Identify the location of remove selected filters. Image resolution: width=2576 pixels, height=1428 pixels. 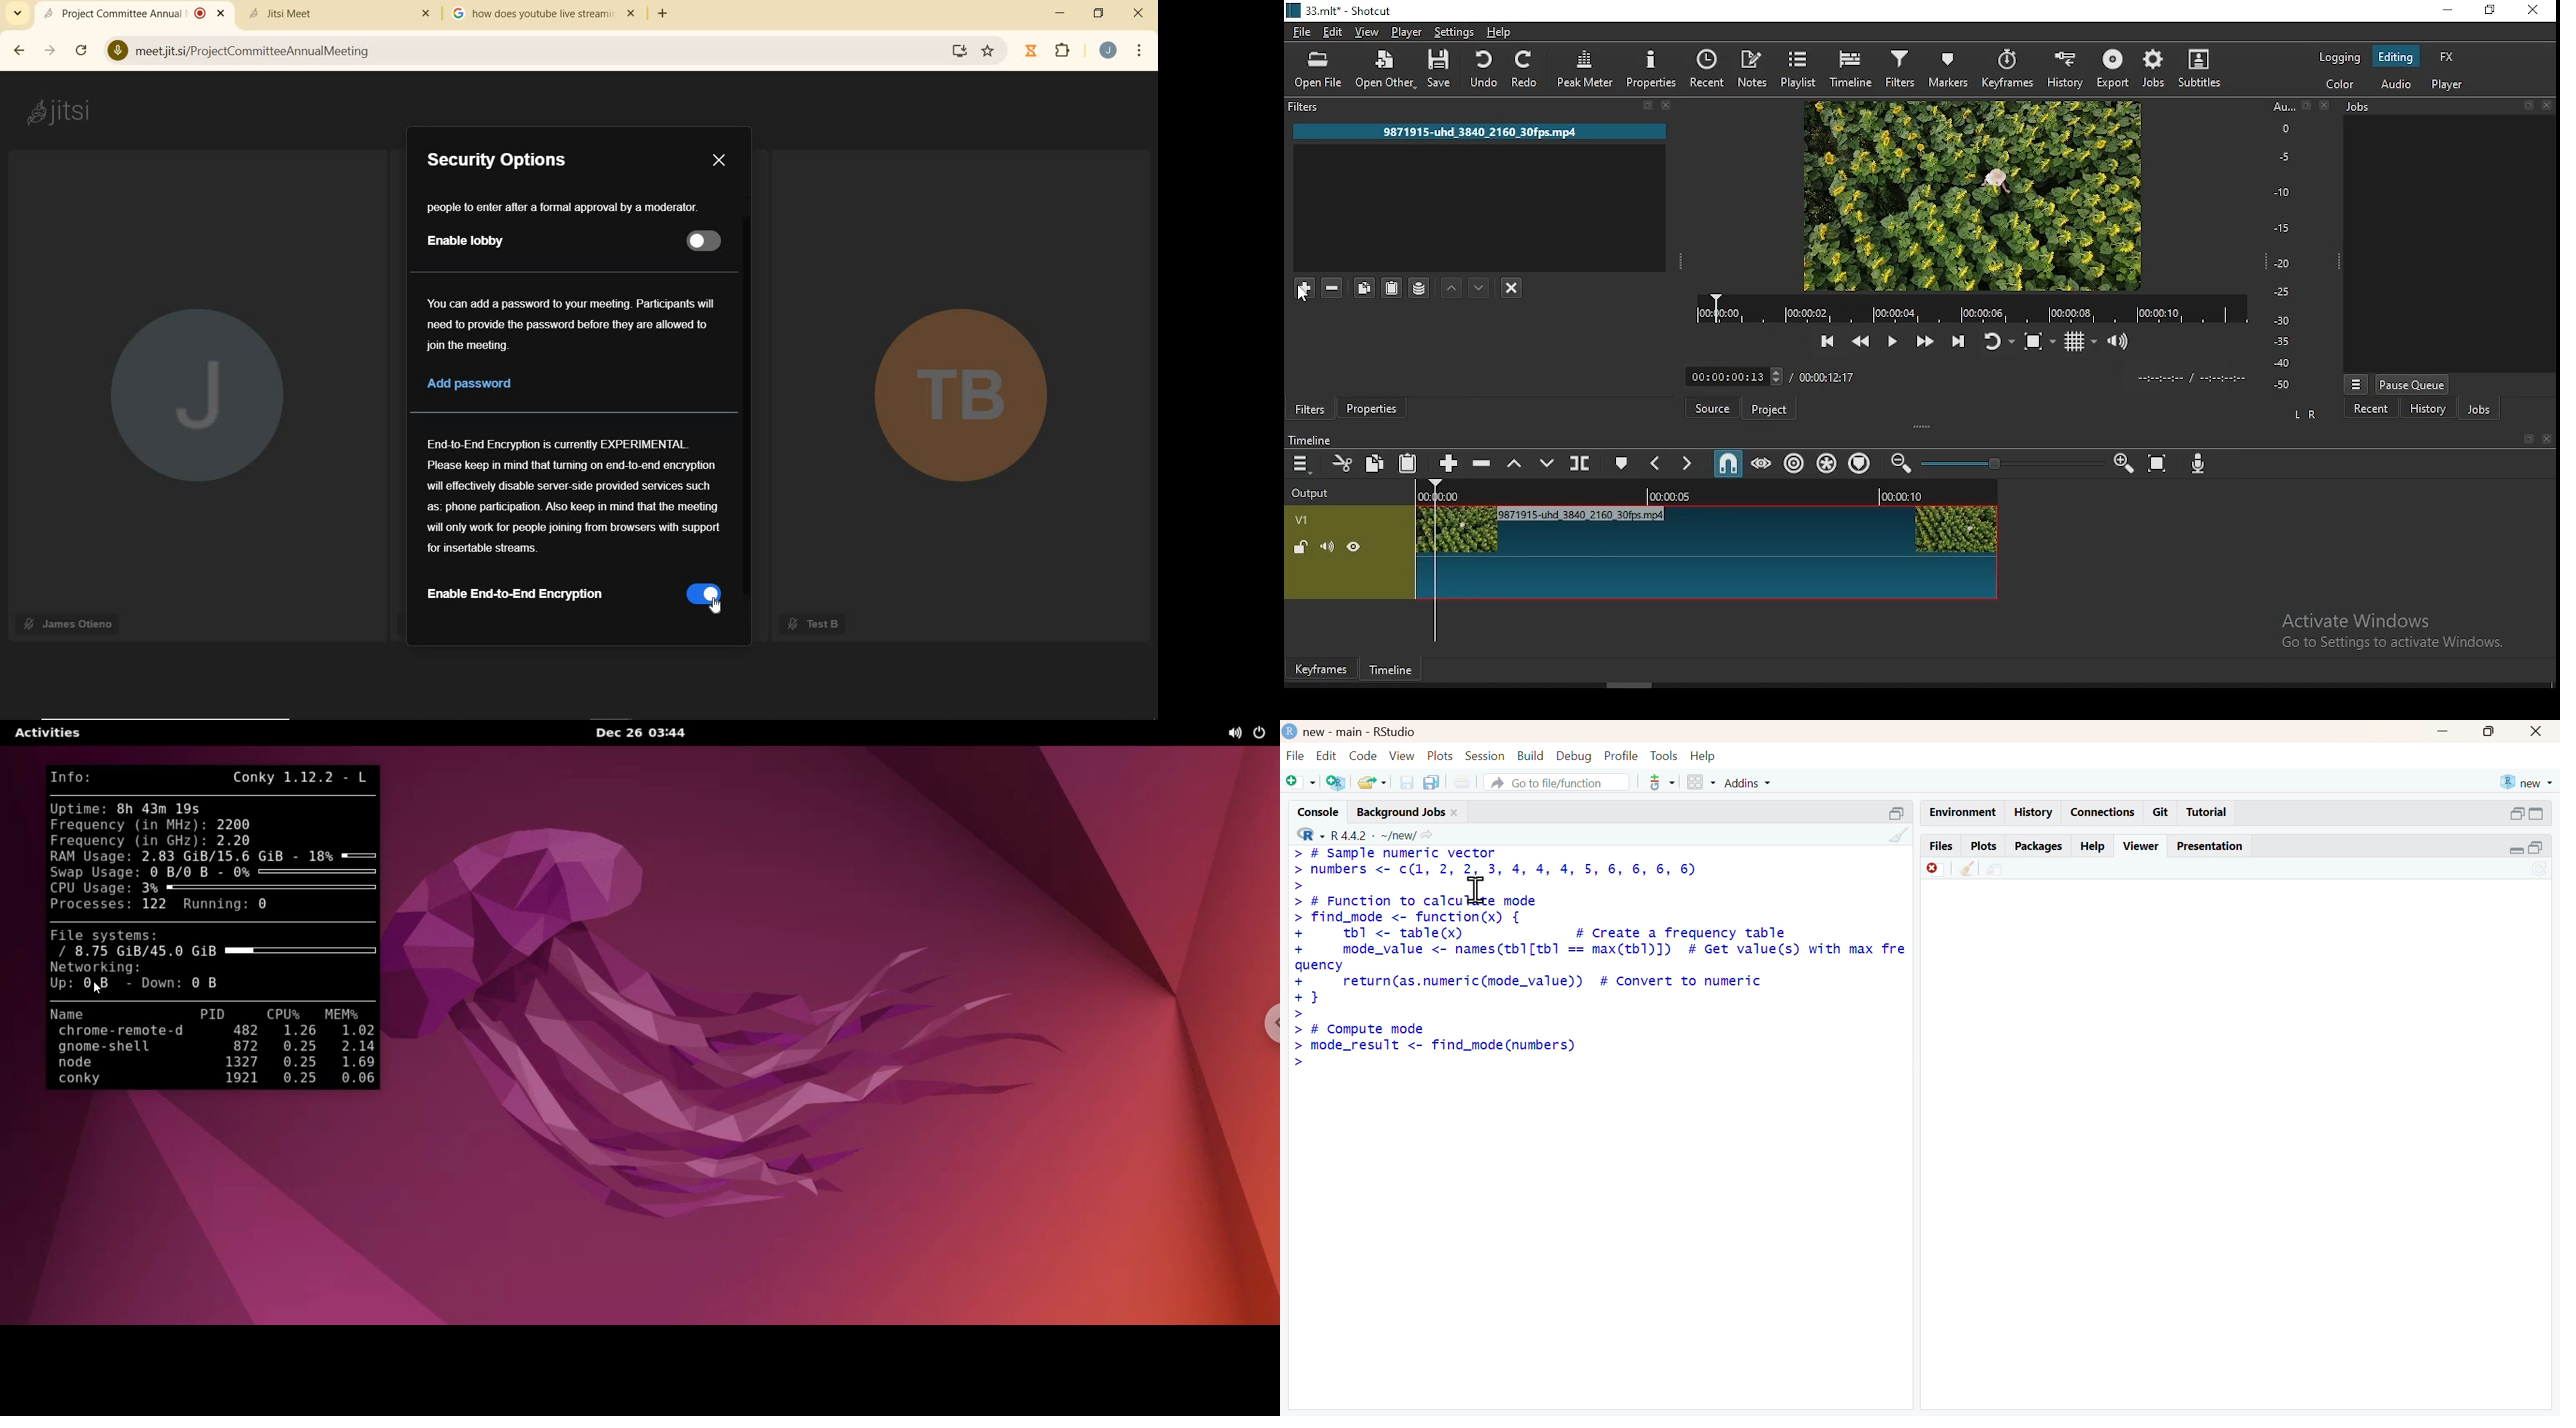
(1334, 289).